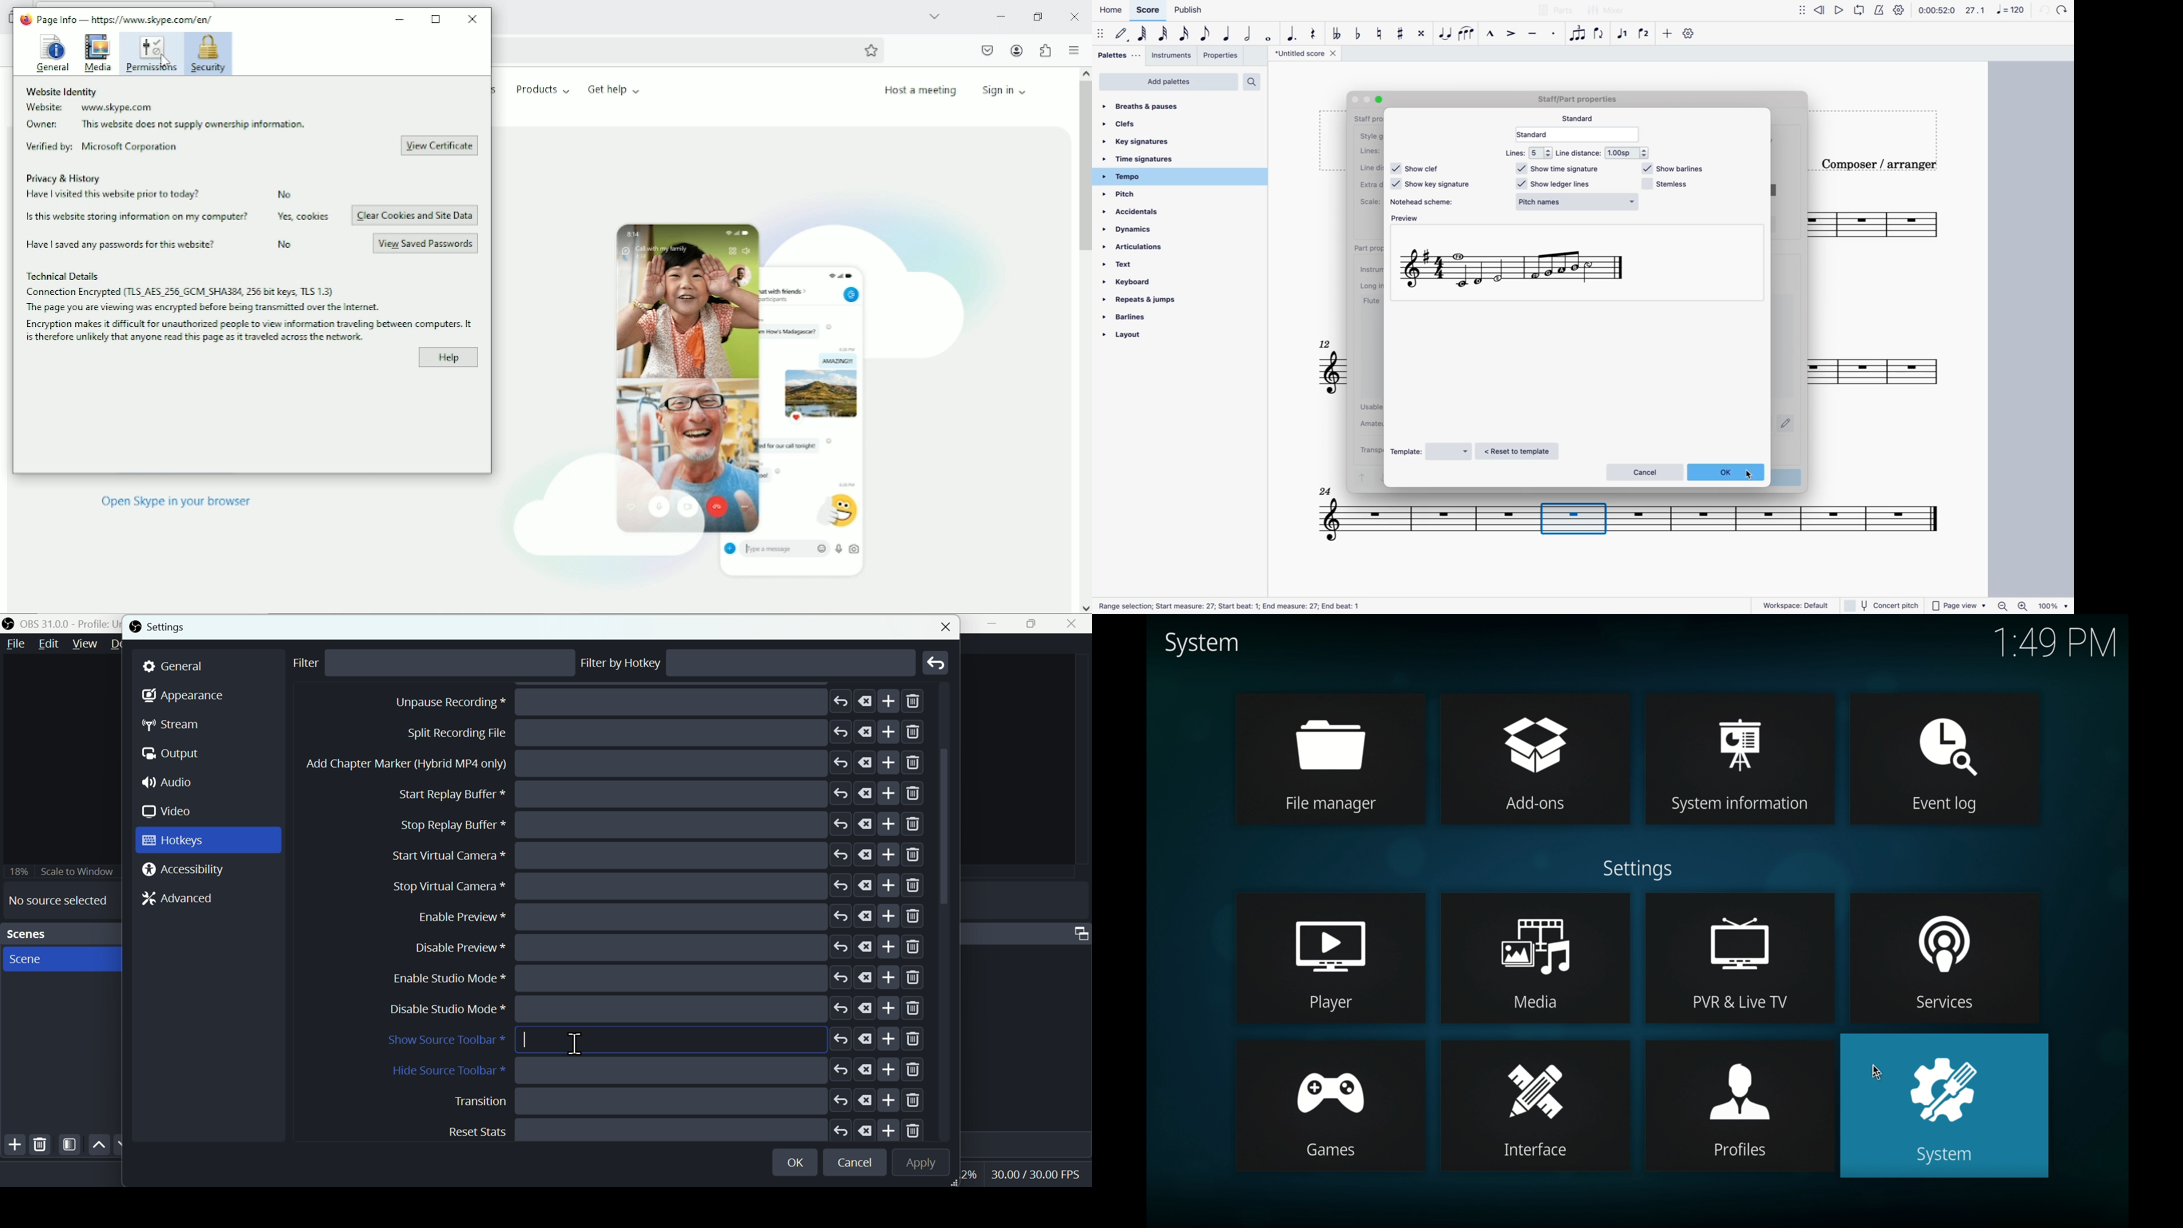 This screenshot has height=1232, width=2184. What do you see at coordinates (1643, 471) in the screenshot?
I see `cancel` at bounding box center [1643, 471].